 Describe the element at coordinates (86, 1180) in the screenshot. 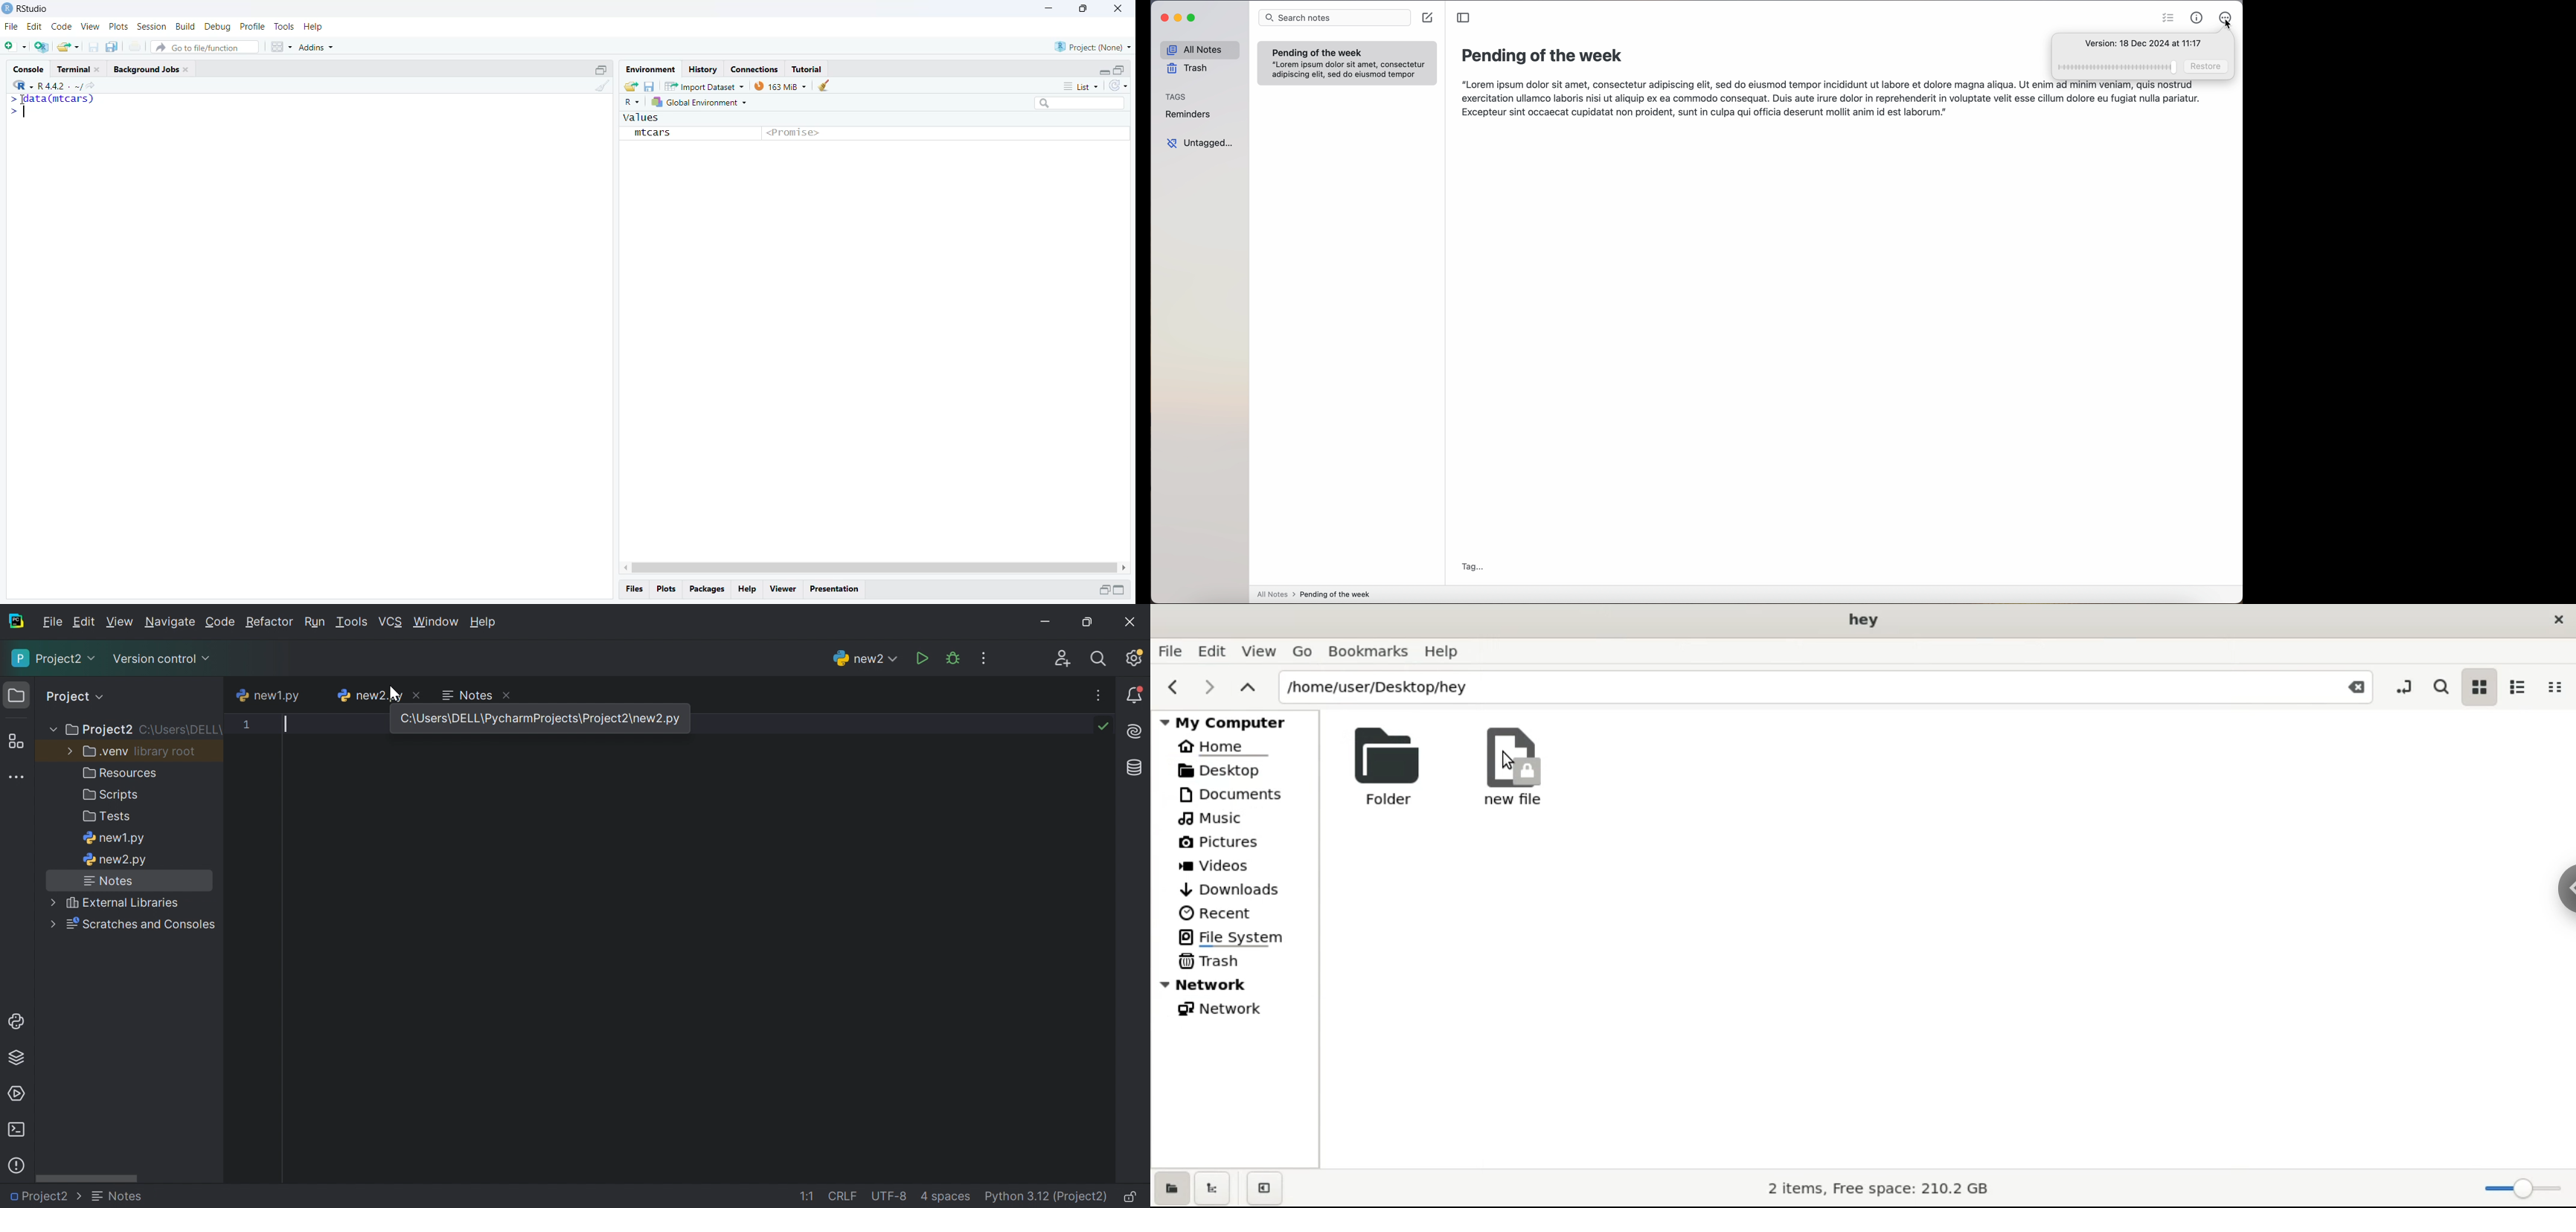

I see `Scroll bar` at that location.